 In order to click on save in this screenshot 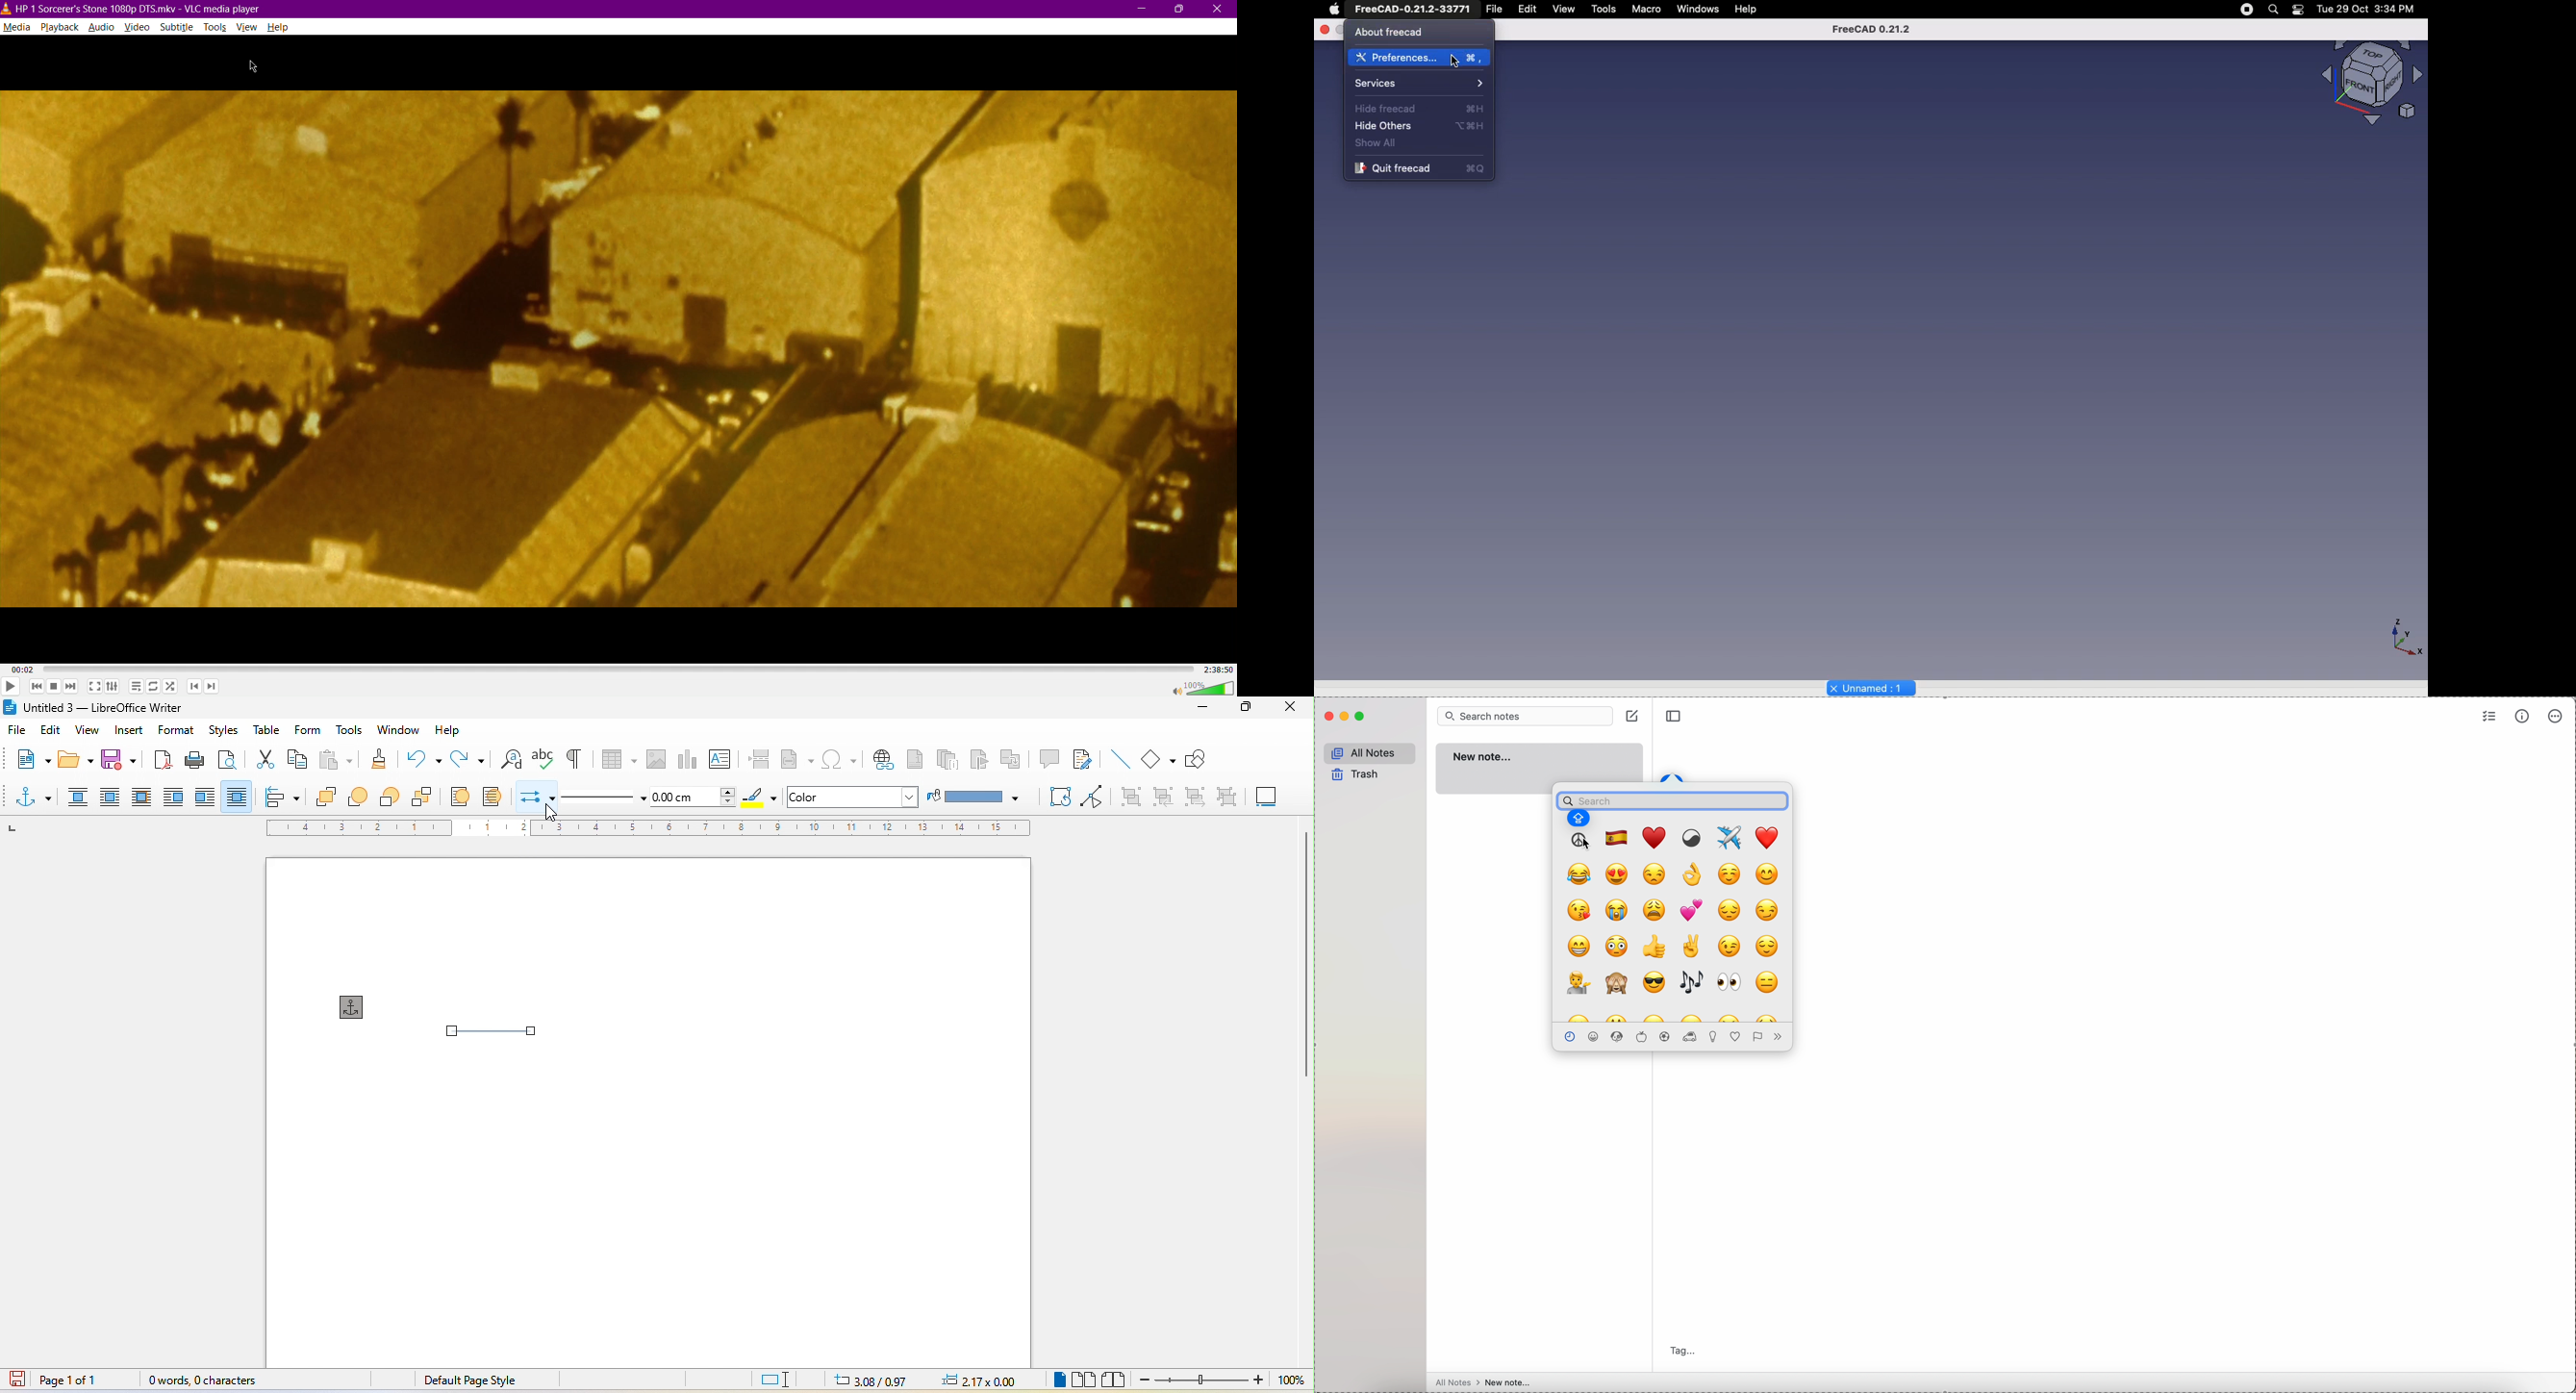, I will do `click(121, 760)`.